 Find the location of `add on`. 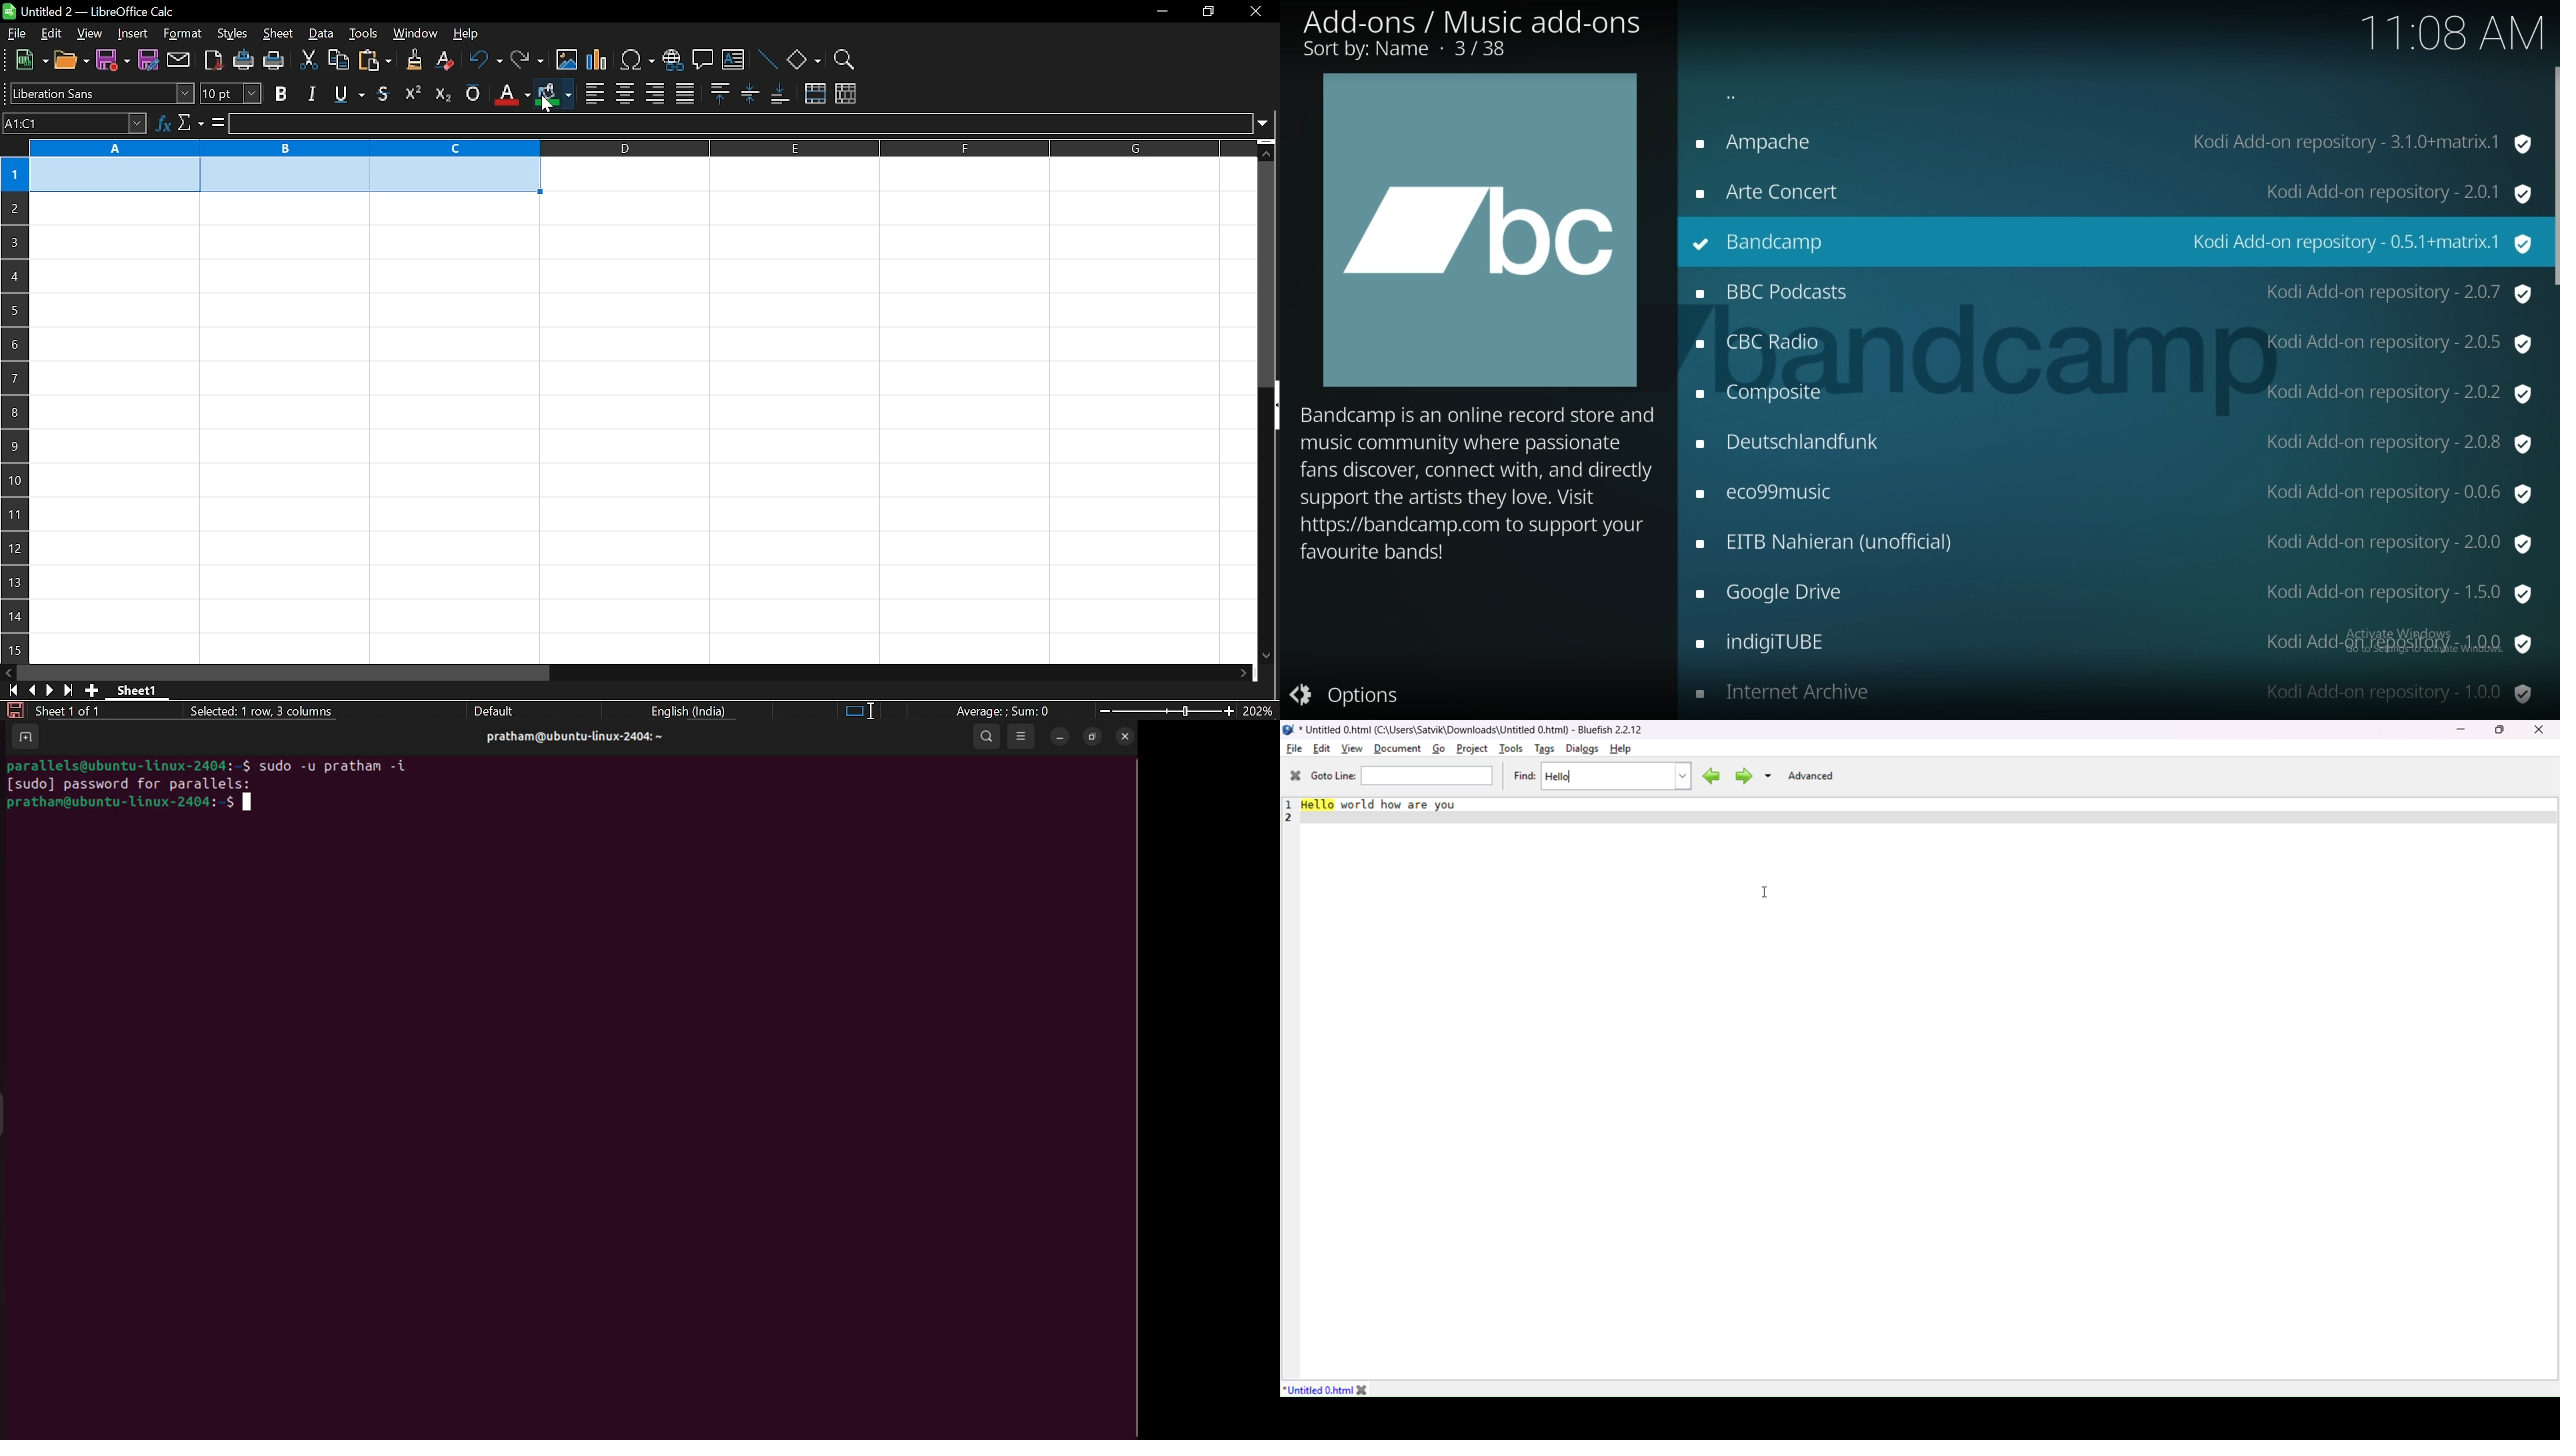

add on is located at coordinates (2115, 443).